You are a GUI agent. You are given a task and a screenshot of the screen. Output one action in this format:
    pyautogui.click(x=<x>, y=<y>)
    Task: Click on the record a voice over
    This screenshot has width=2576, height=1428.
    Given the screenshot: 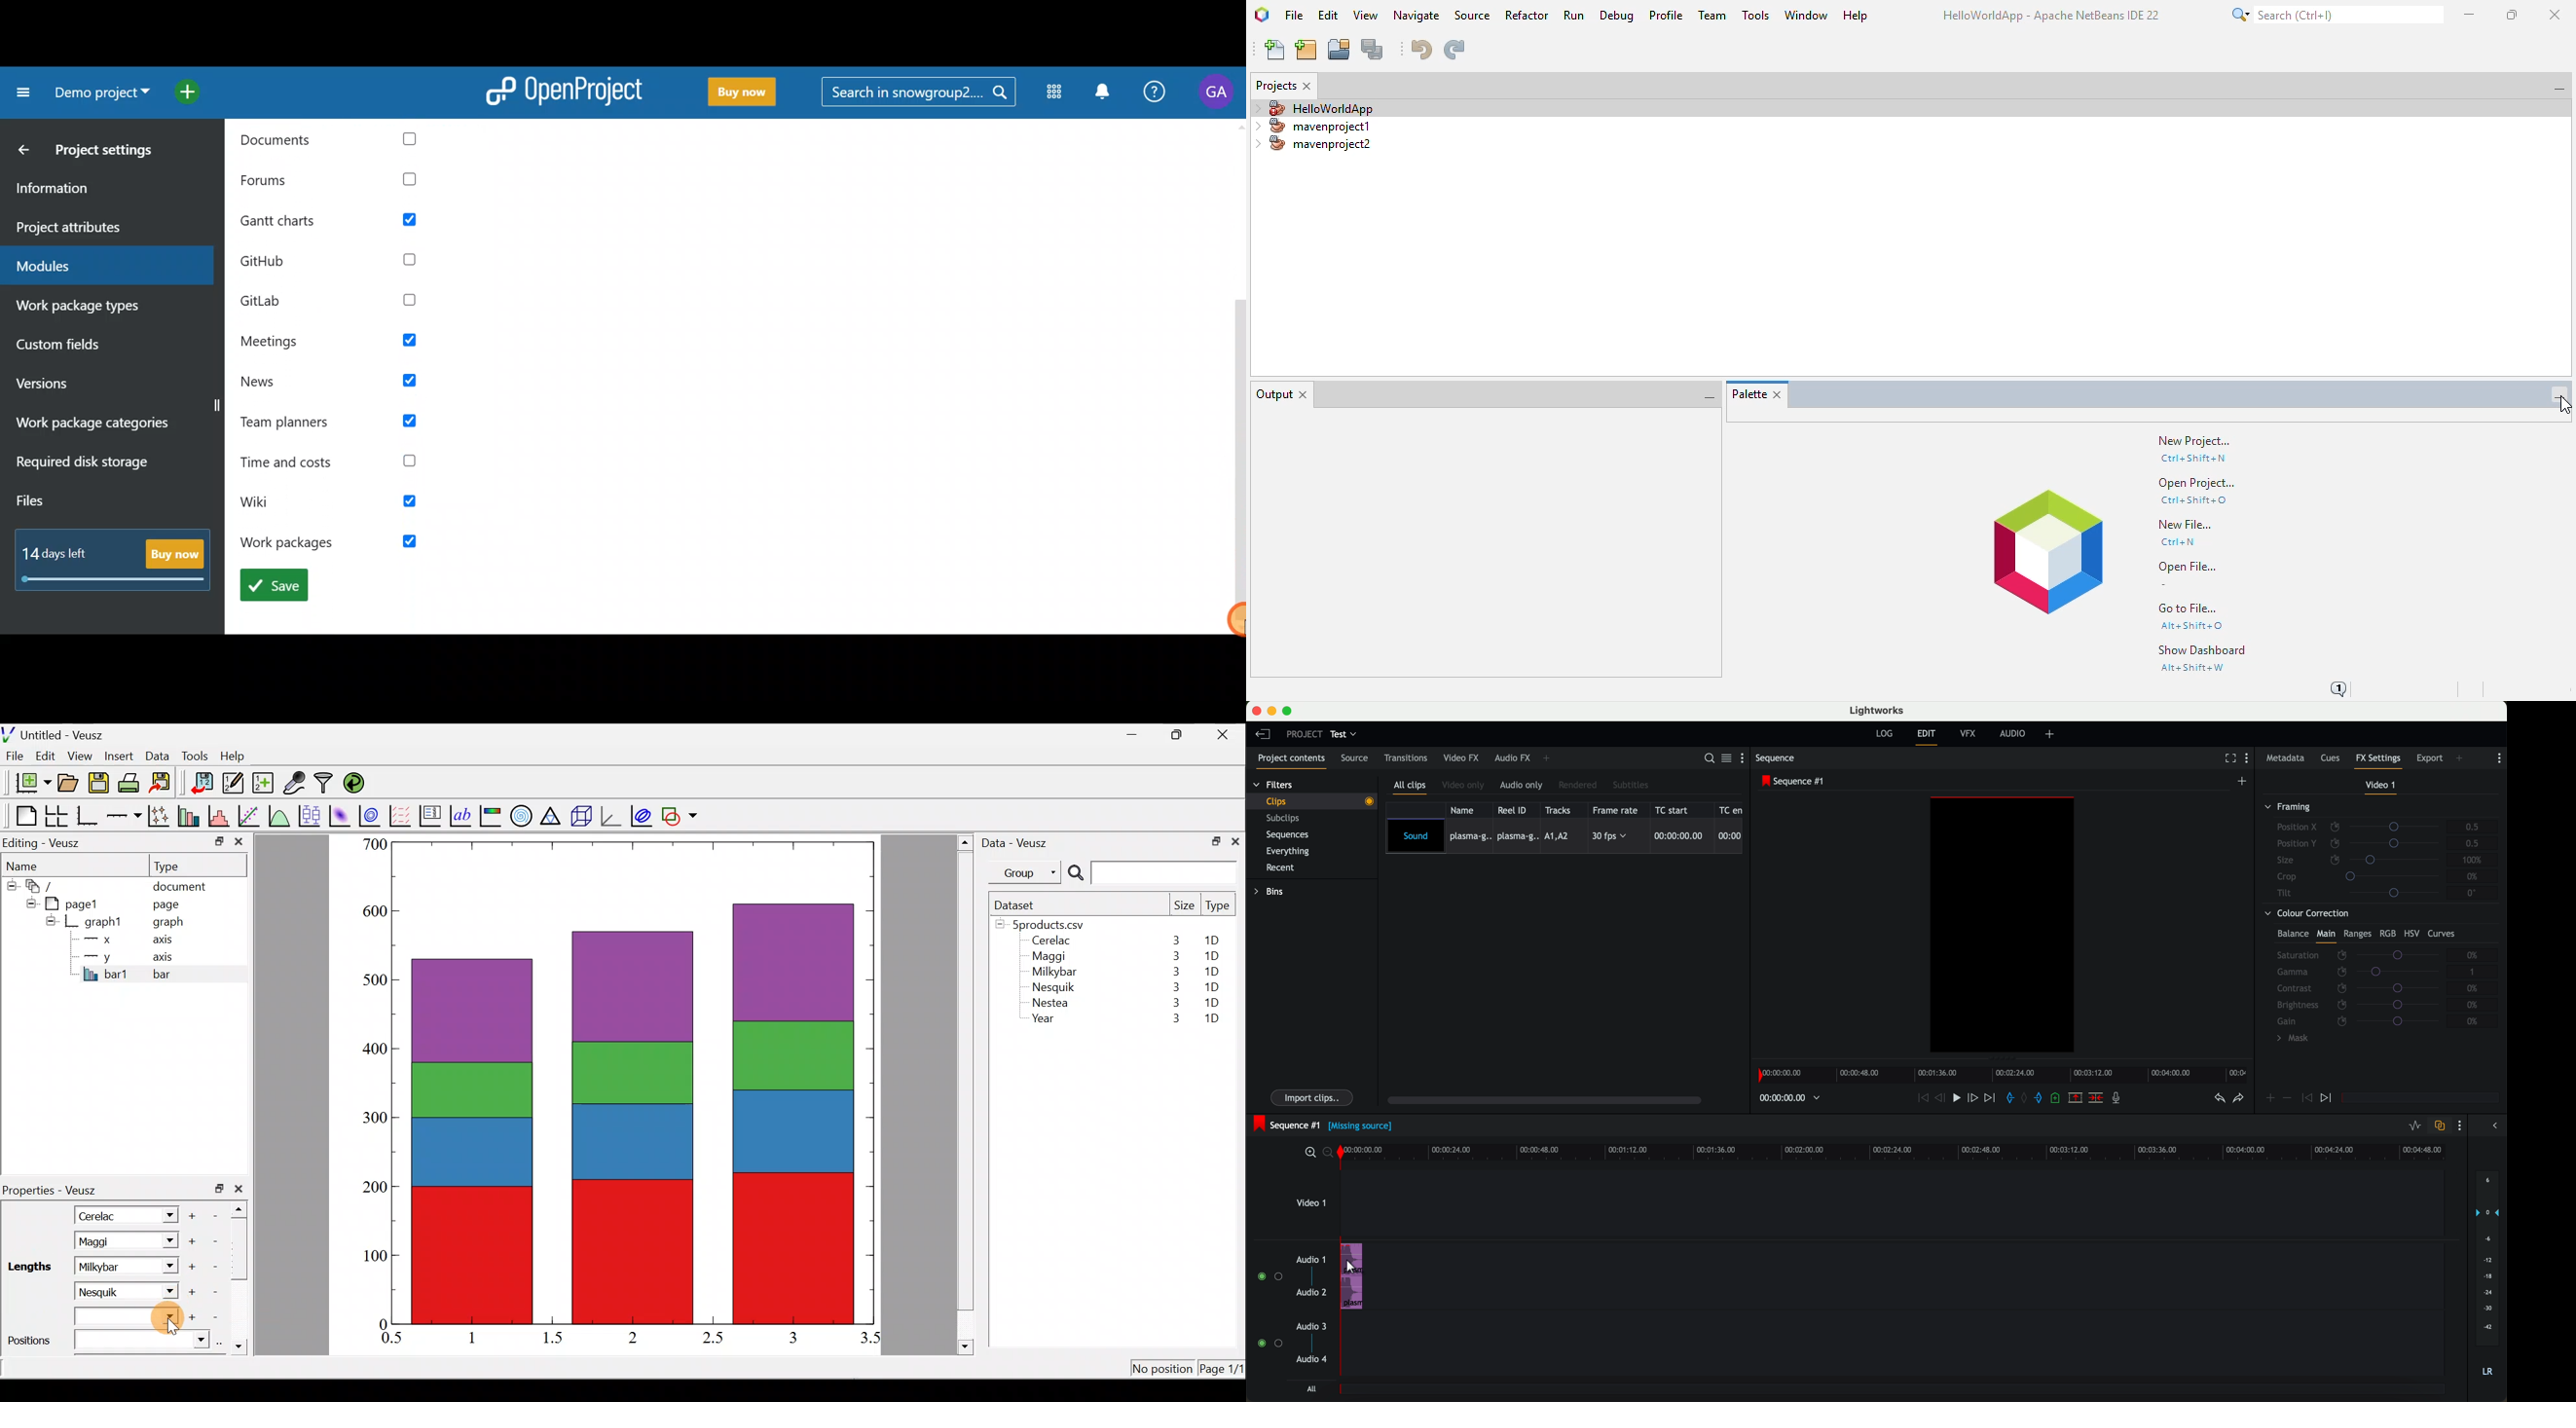 What is the action you would take?
    pyautogui.click(x=2119, y=1100)
    